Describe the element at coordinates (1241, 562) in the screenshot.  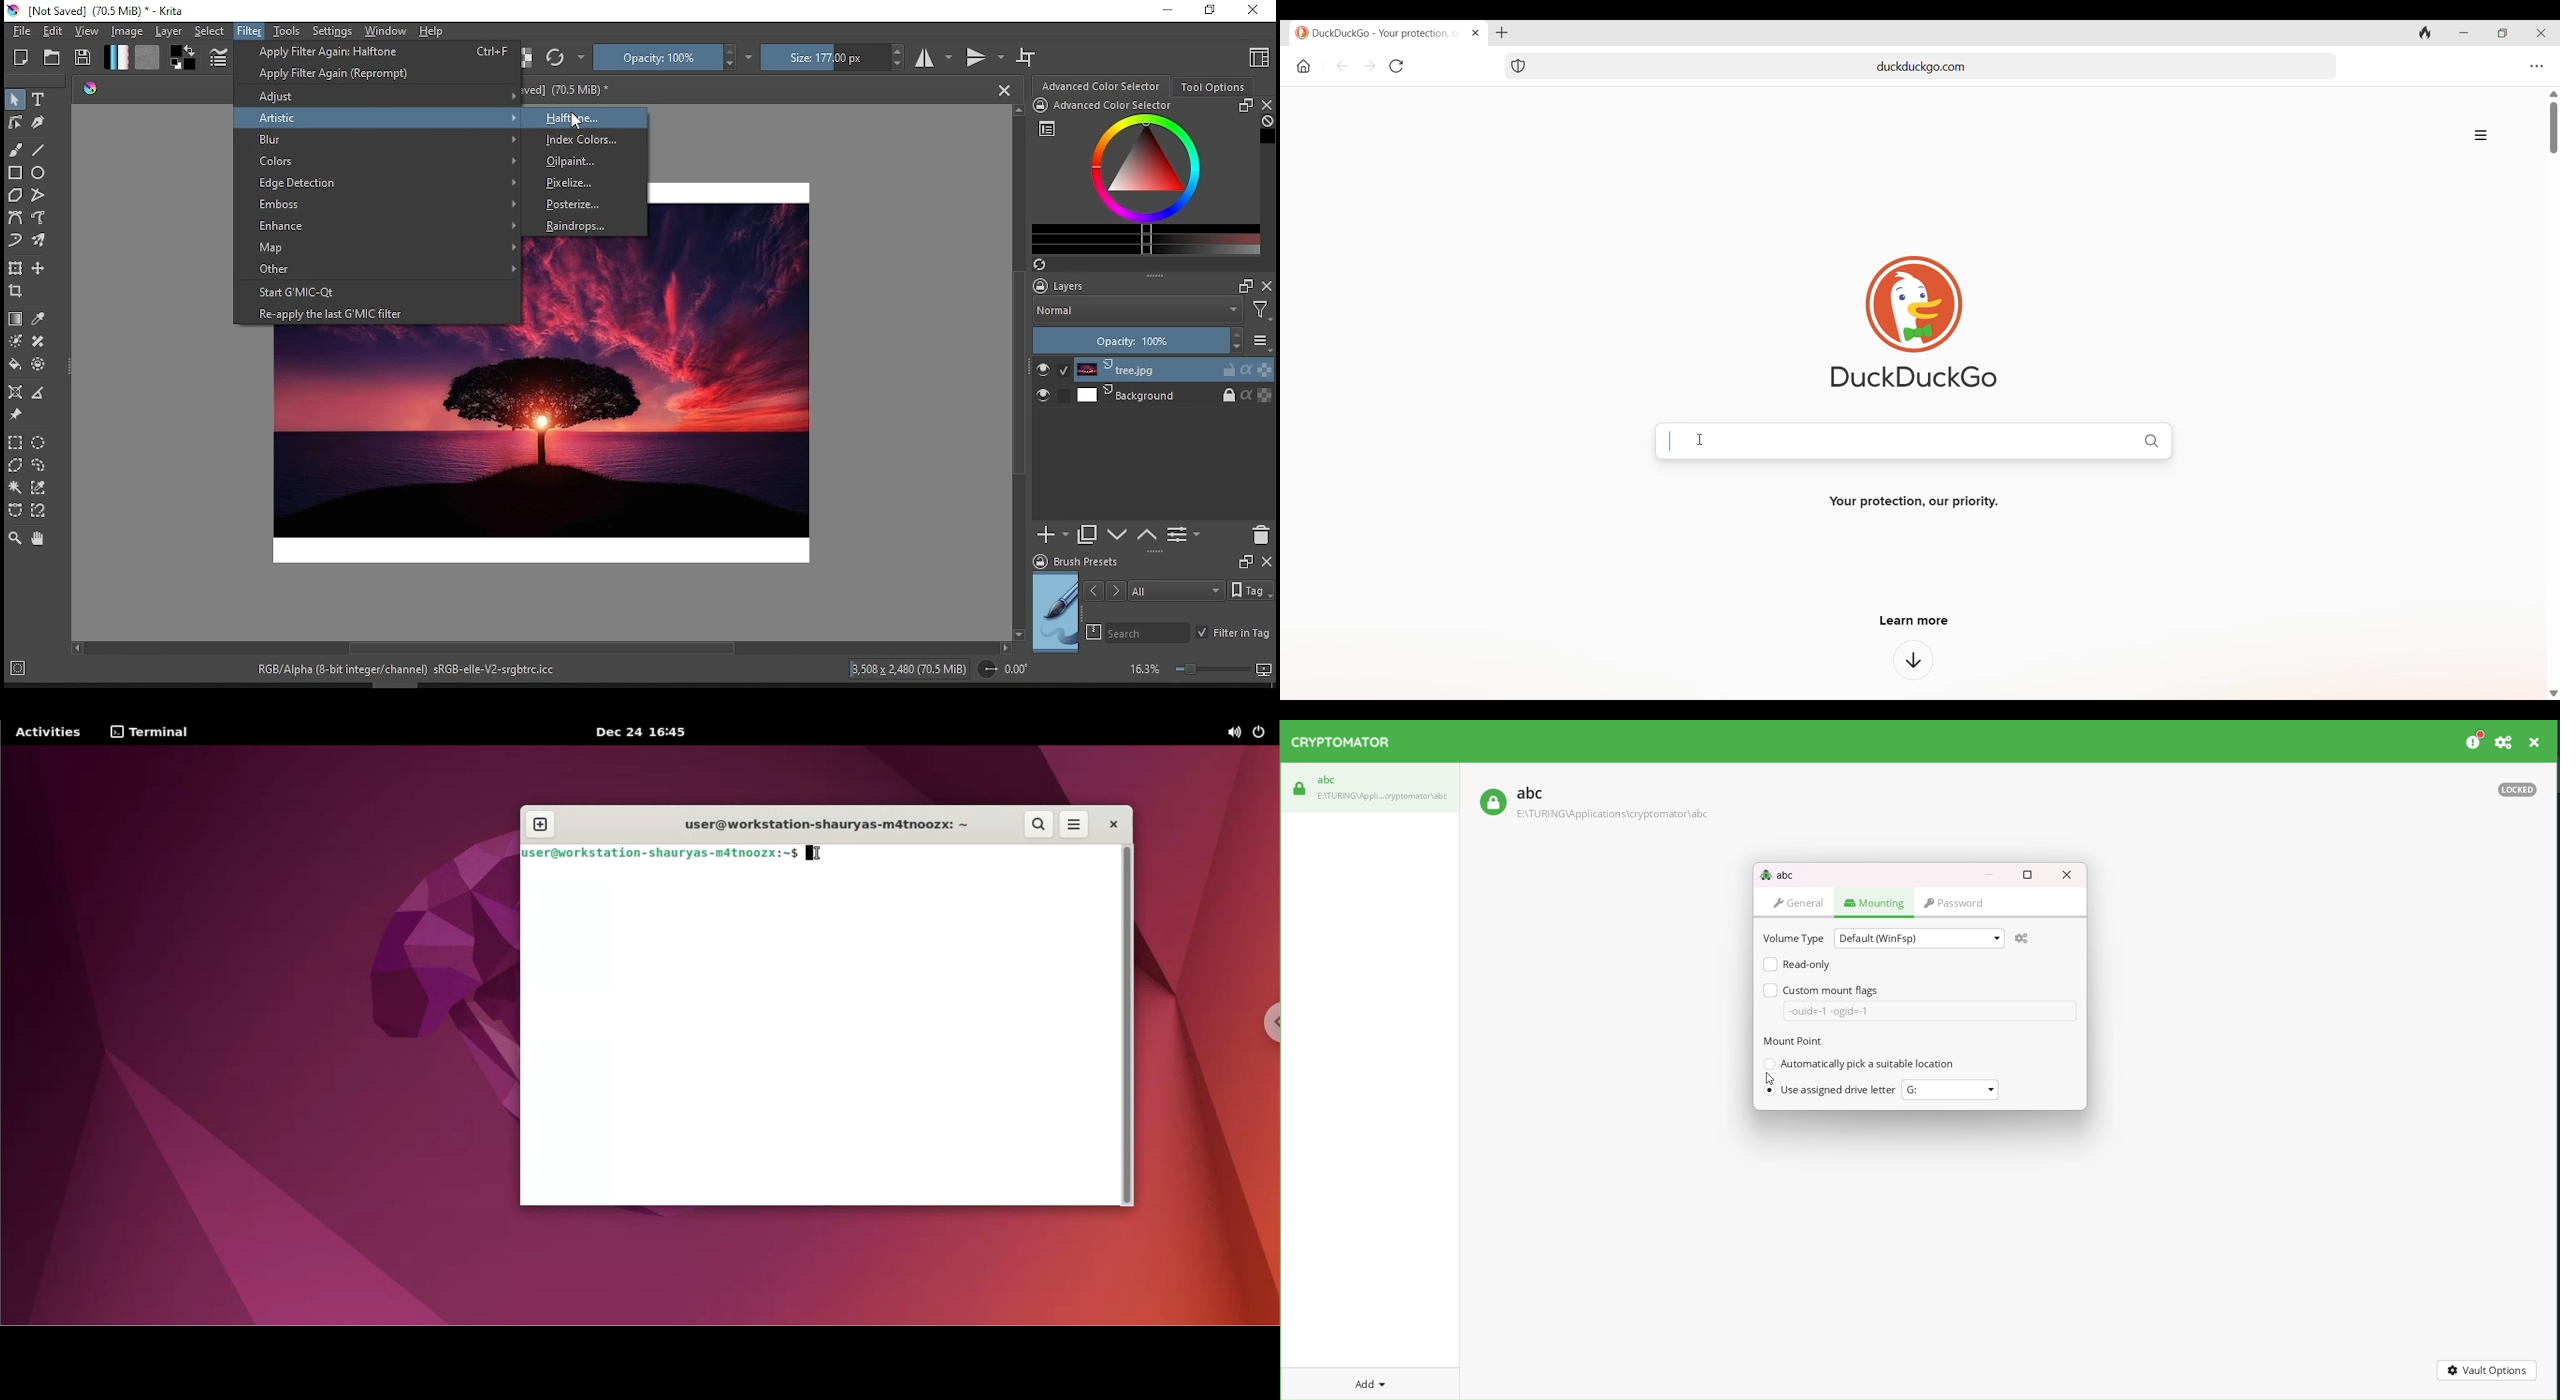
I see `Frame` at that location.